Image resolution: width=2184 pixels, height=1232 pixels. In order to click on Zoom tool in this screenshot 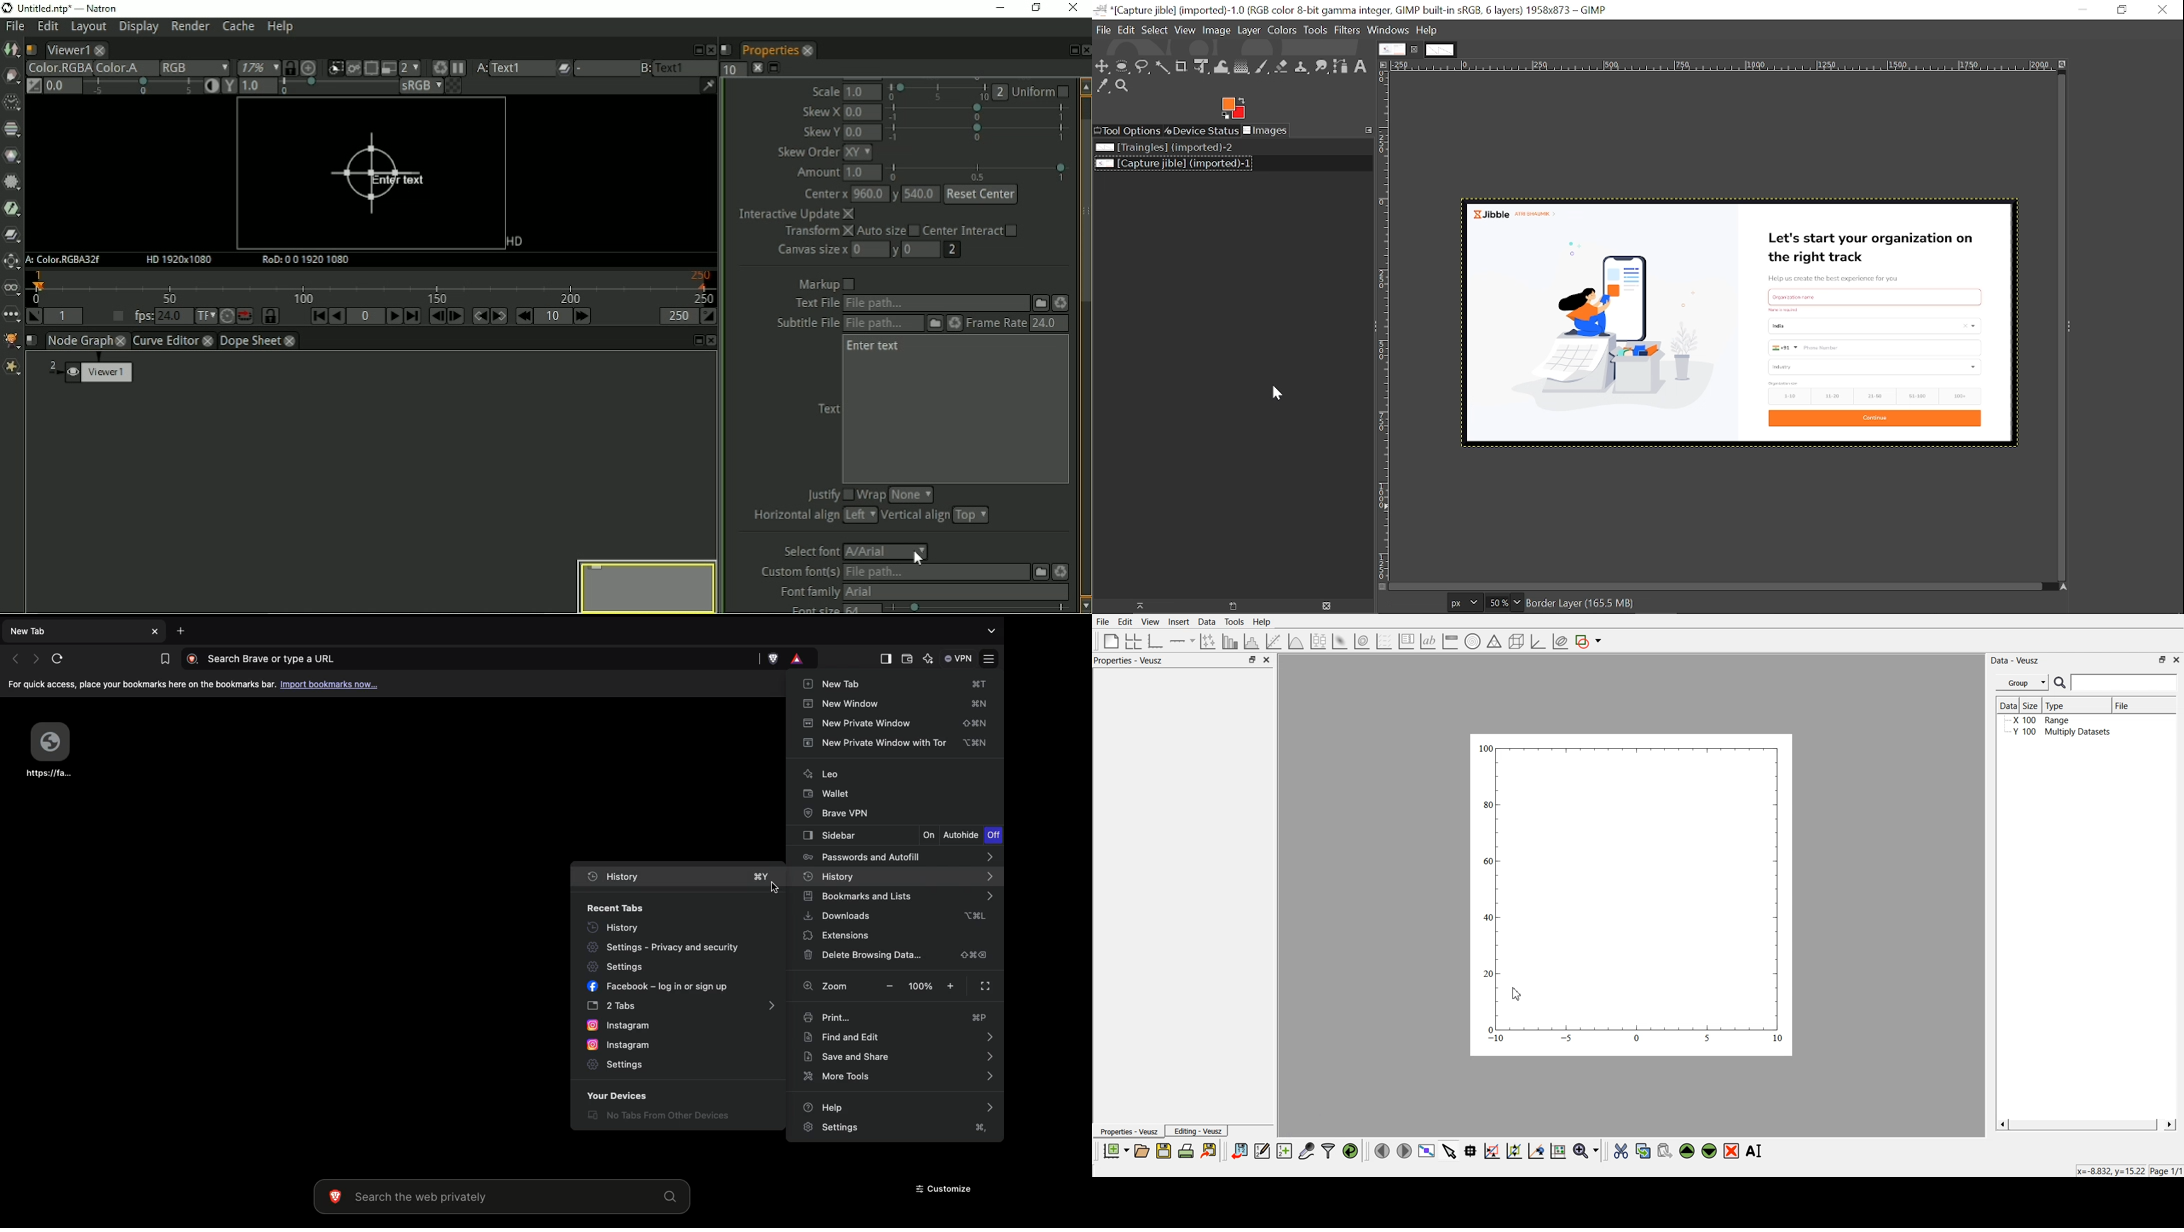, I will do `click(1124, 87)`.